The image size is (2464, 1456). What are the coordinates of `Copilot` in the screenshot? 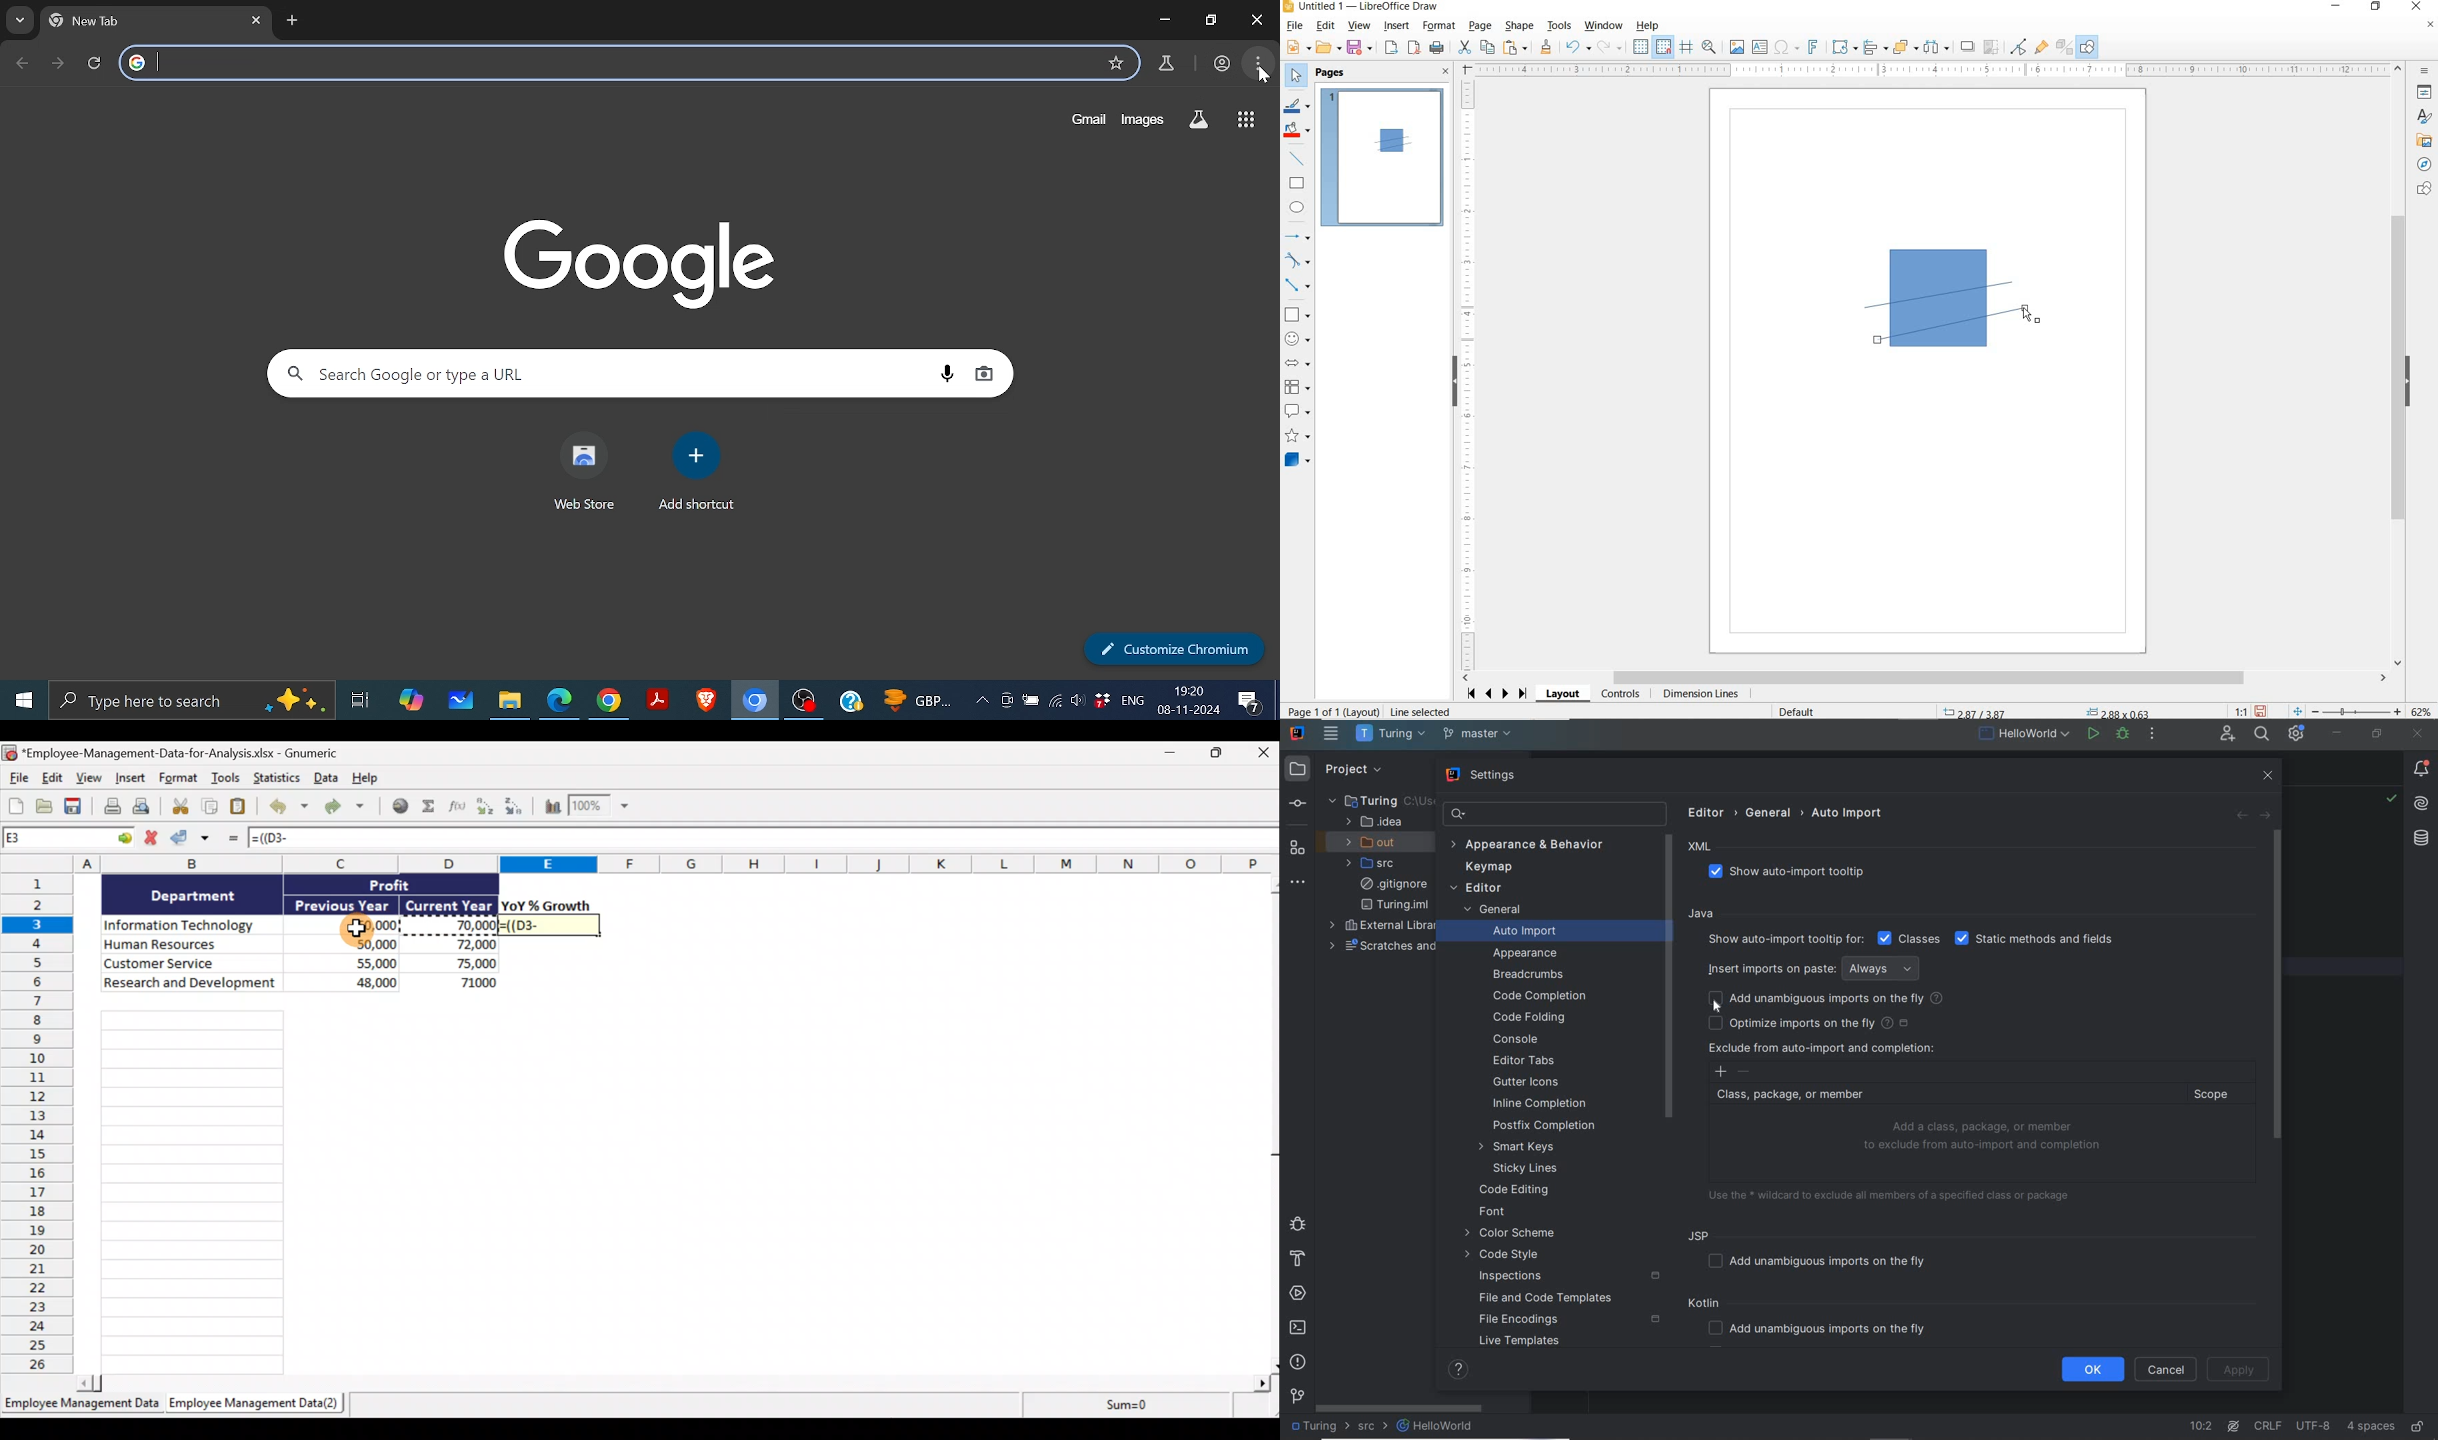 It's located at (412, 696).